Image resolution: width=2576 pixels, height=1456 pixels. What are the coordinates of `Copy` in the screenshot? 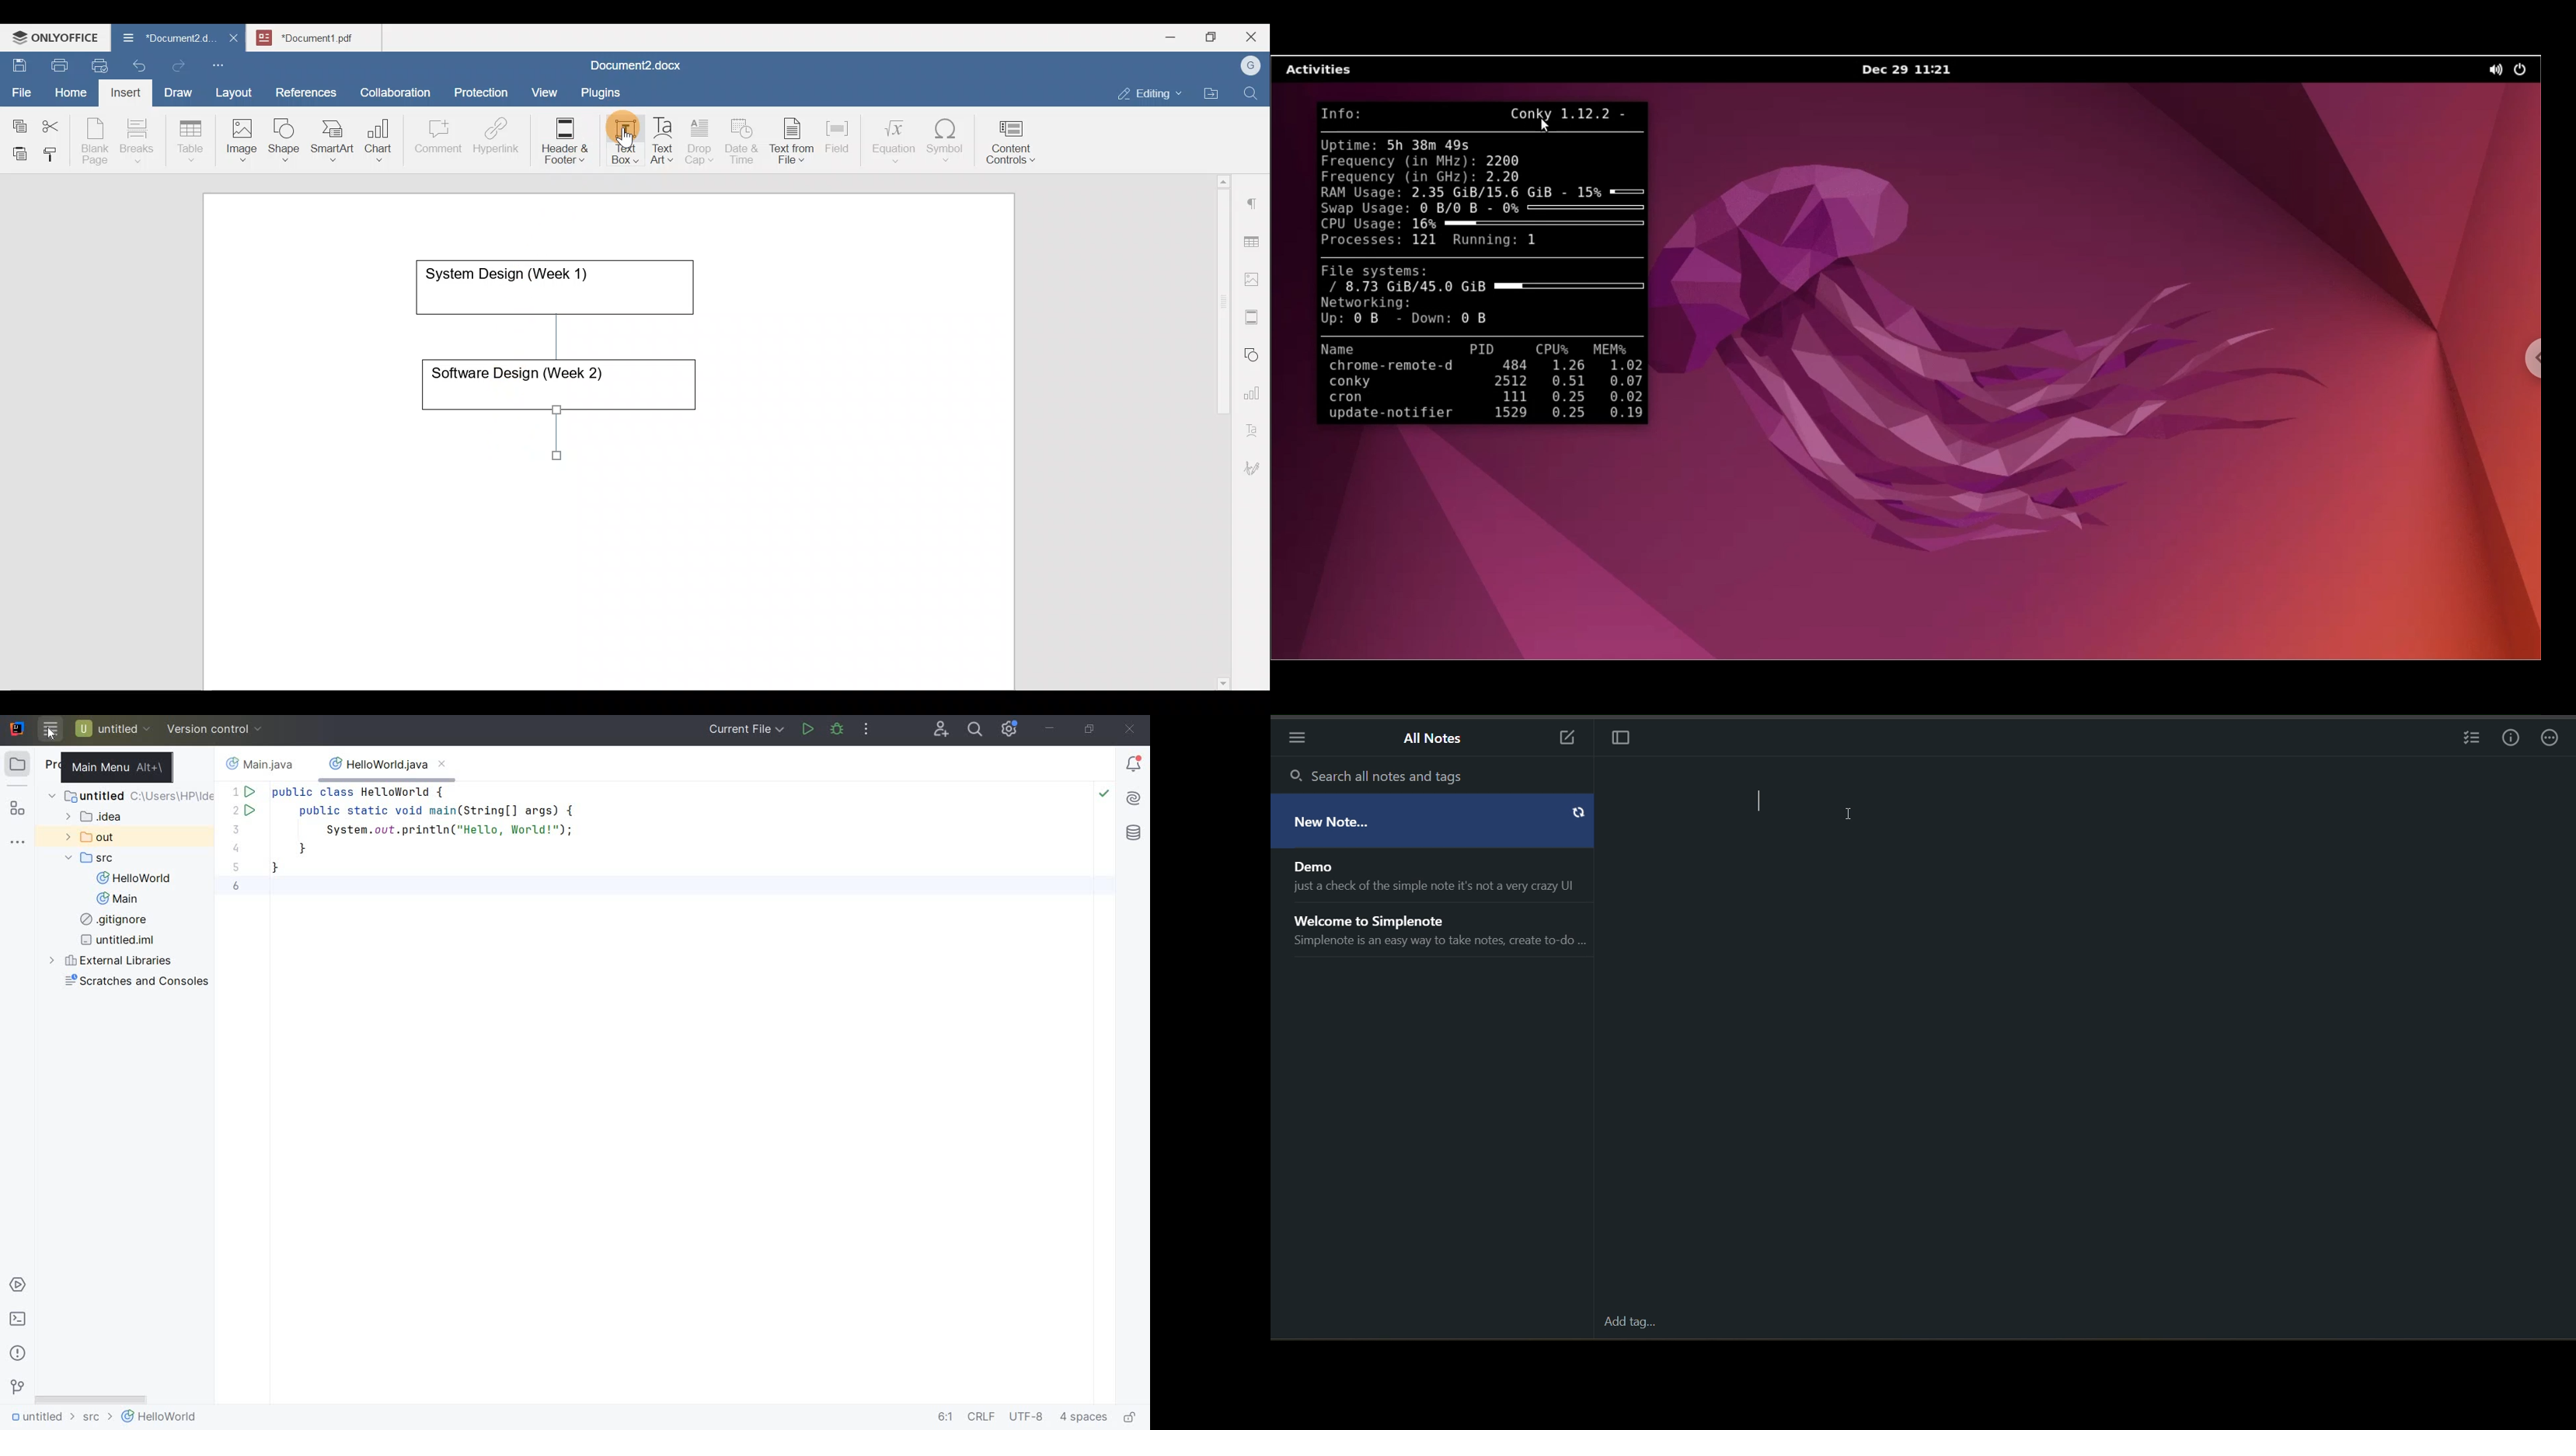 It's located at (17, 122).